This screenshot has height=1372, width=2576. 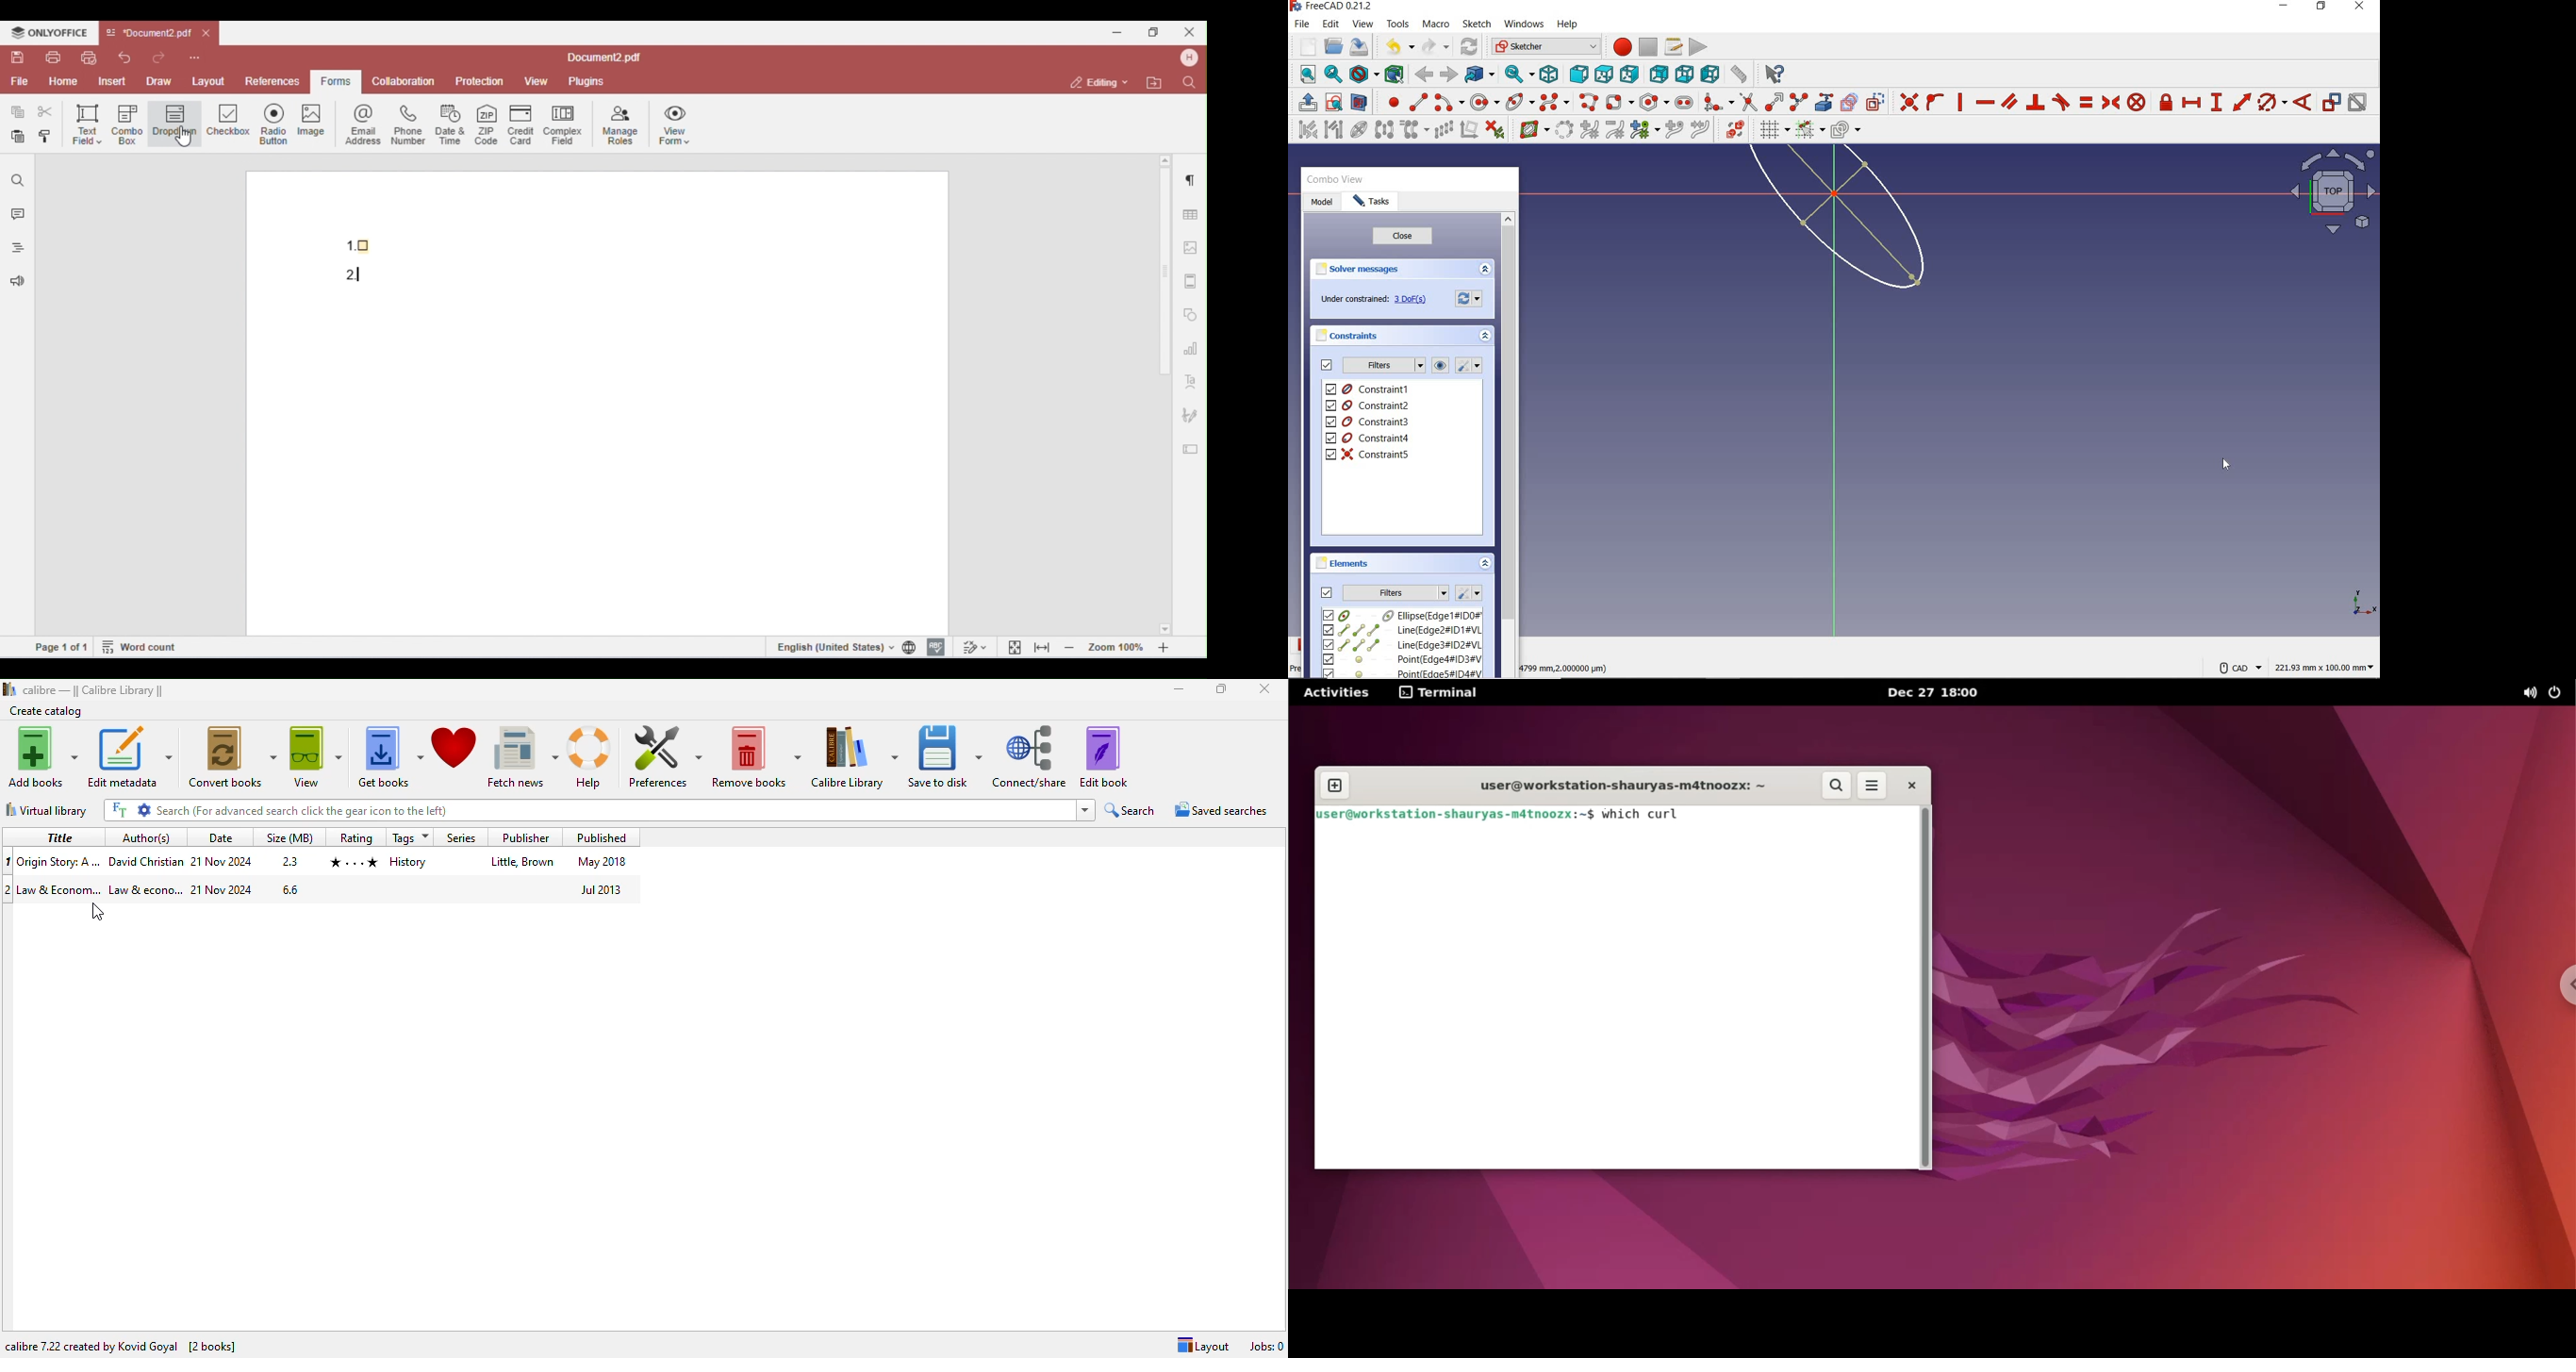 I want to click on settings, so click(x=1468, y=593).